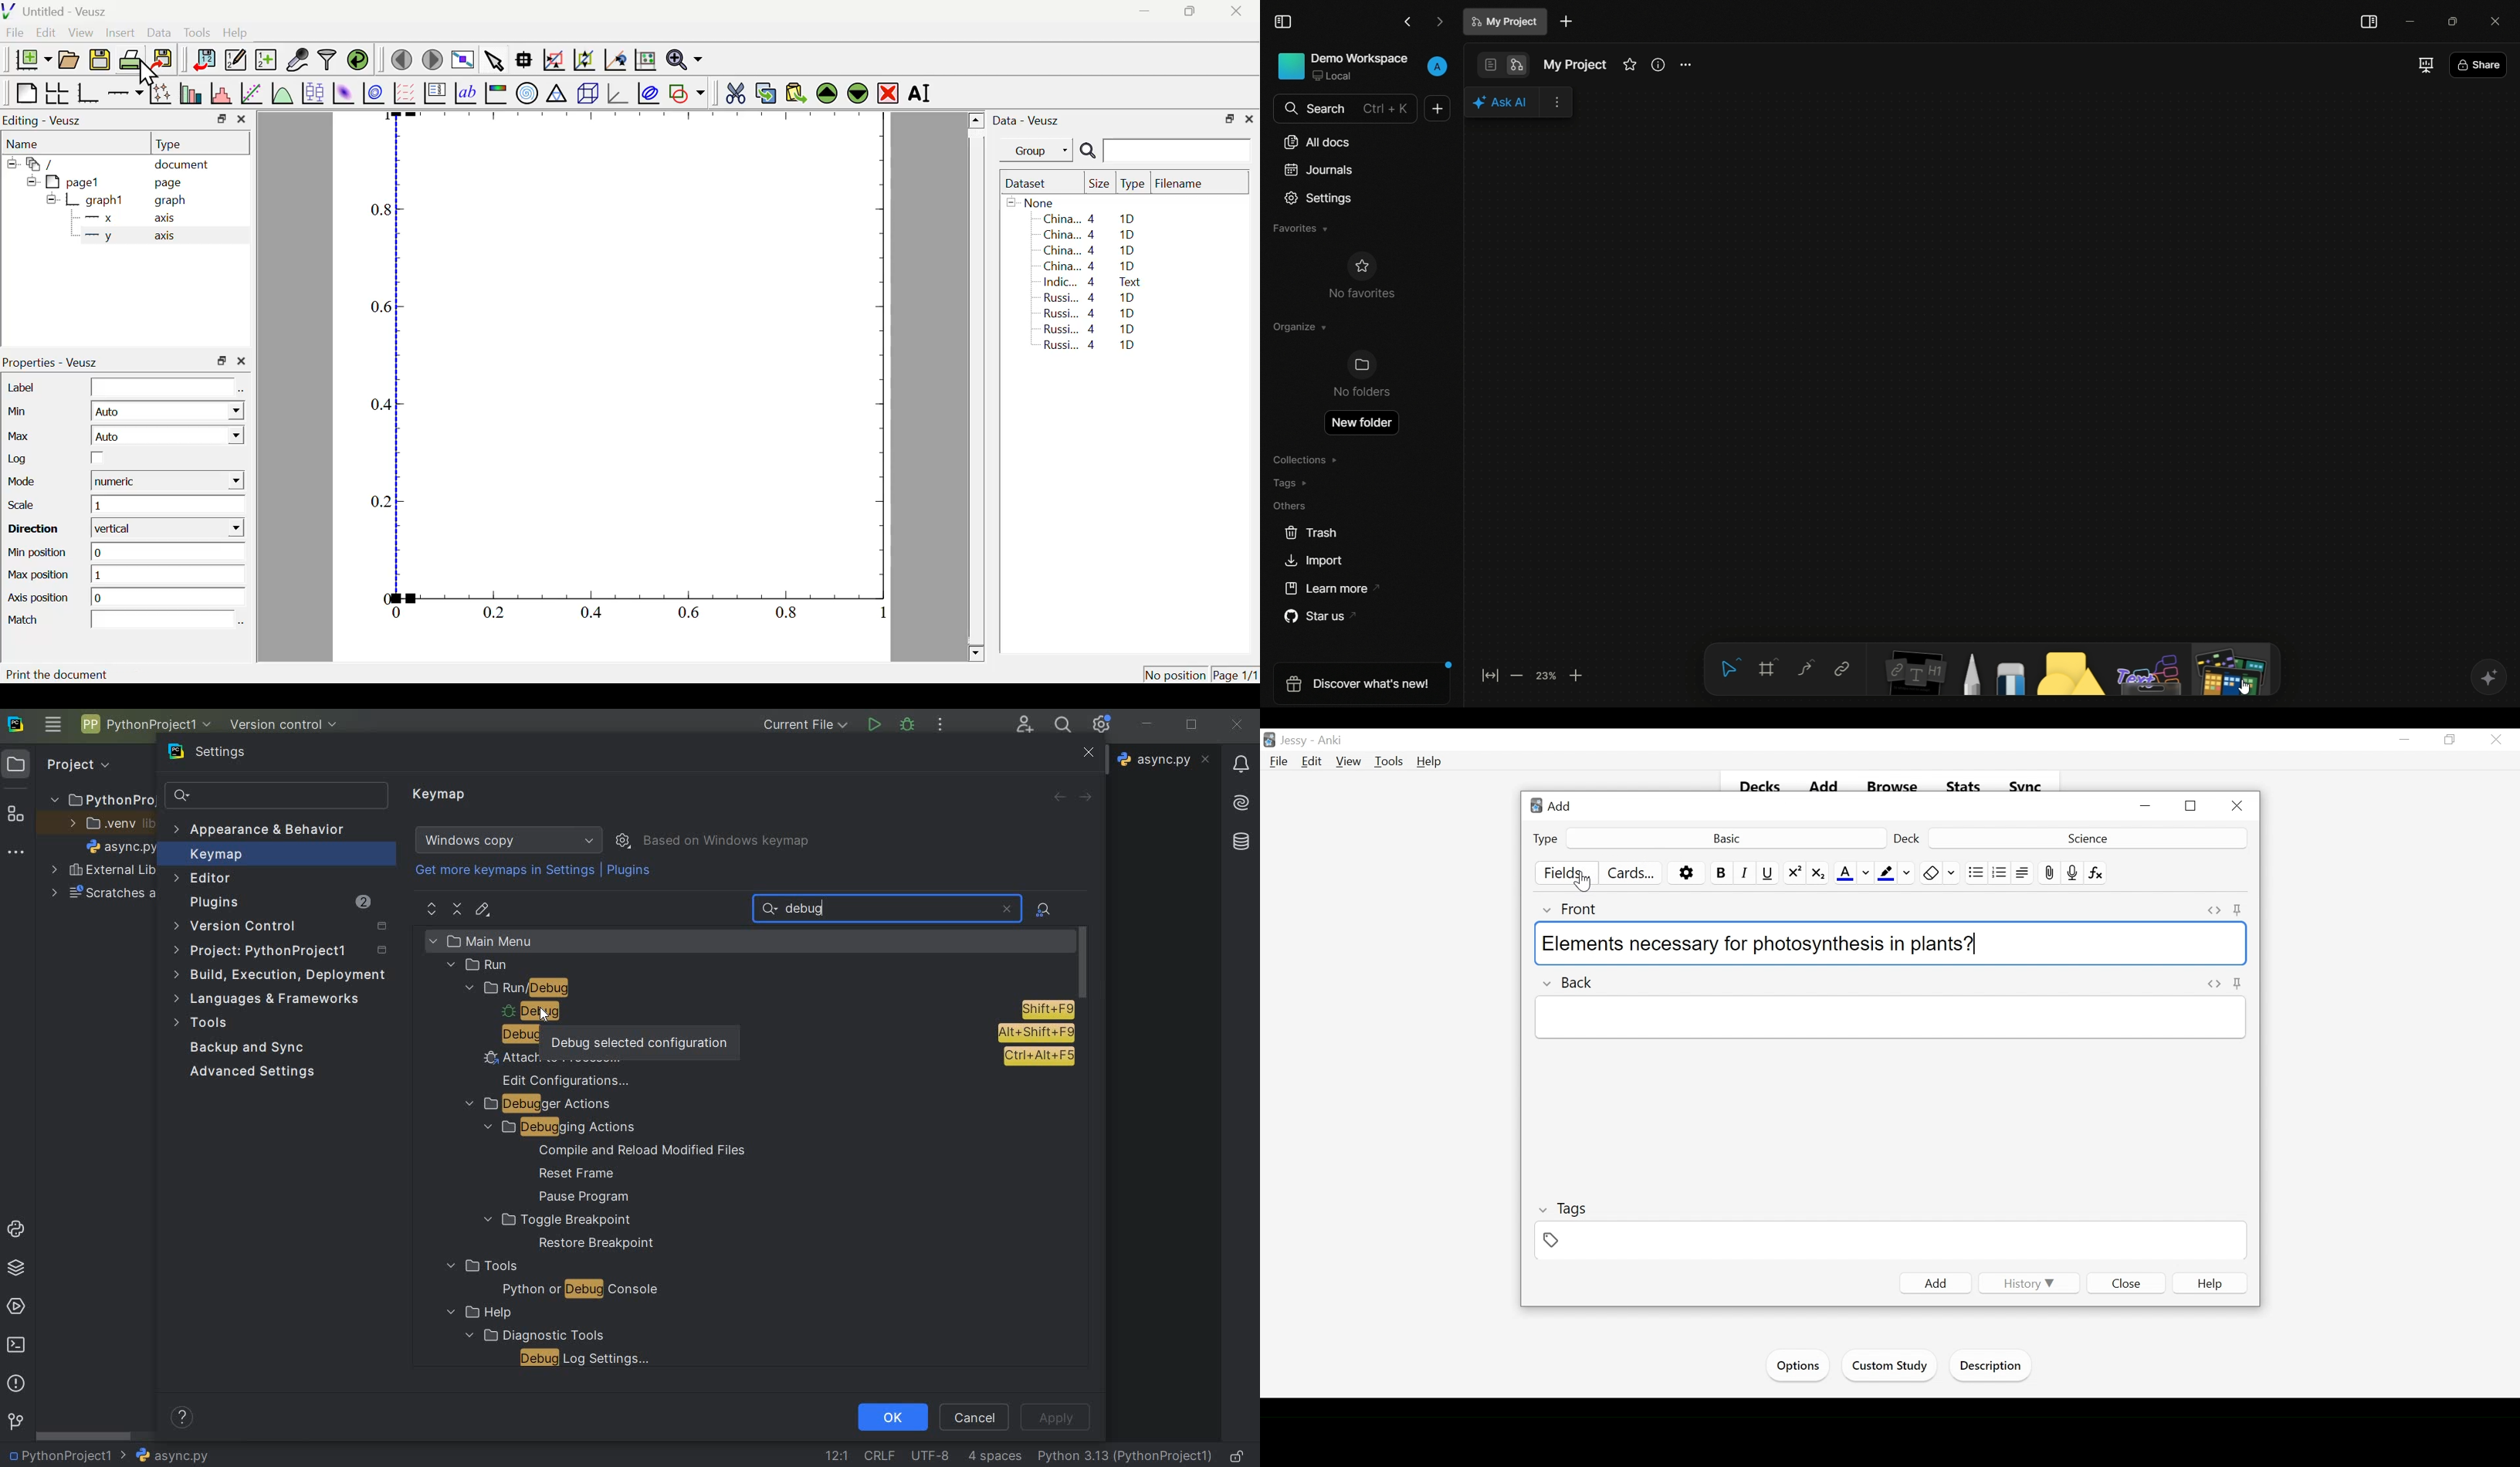 This screenshot has width=2520, height=1484. What do you see at coordinates (2027, 1283) in the screenshot?
I see `History` at bounding box center [2027, 1283].